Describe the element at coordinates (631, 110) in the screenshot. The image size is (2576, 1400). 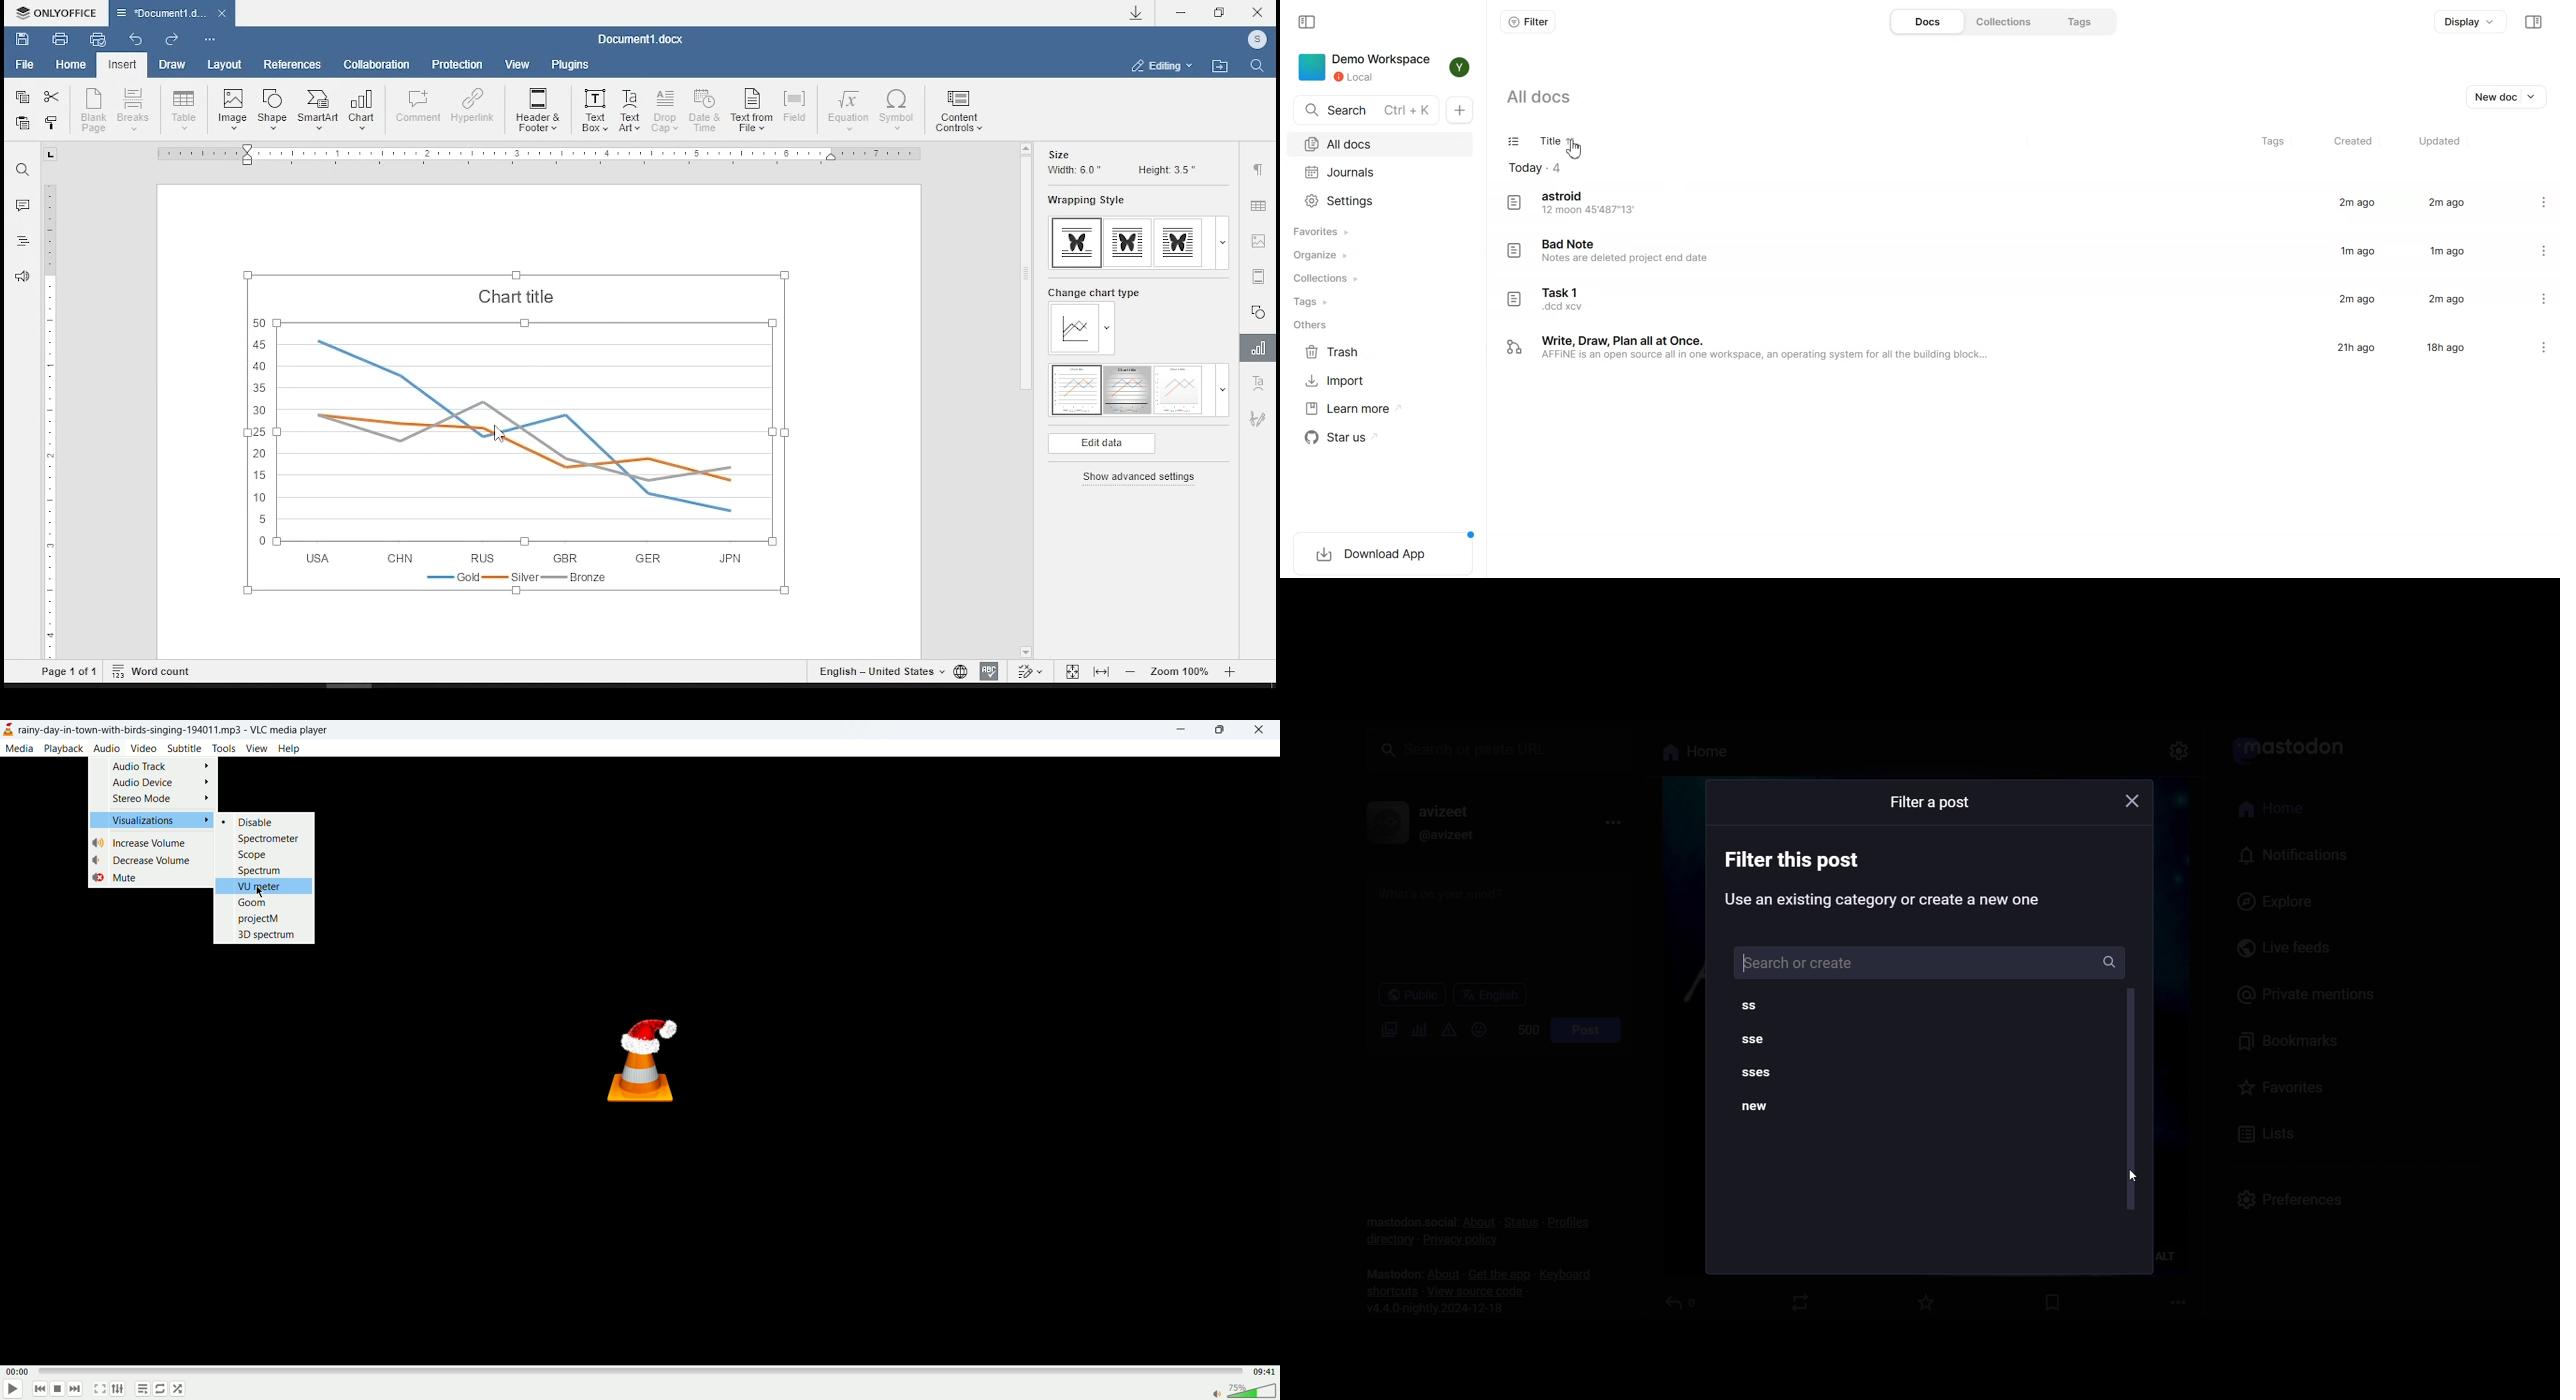
I see `text art` at that location.